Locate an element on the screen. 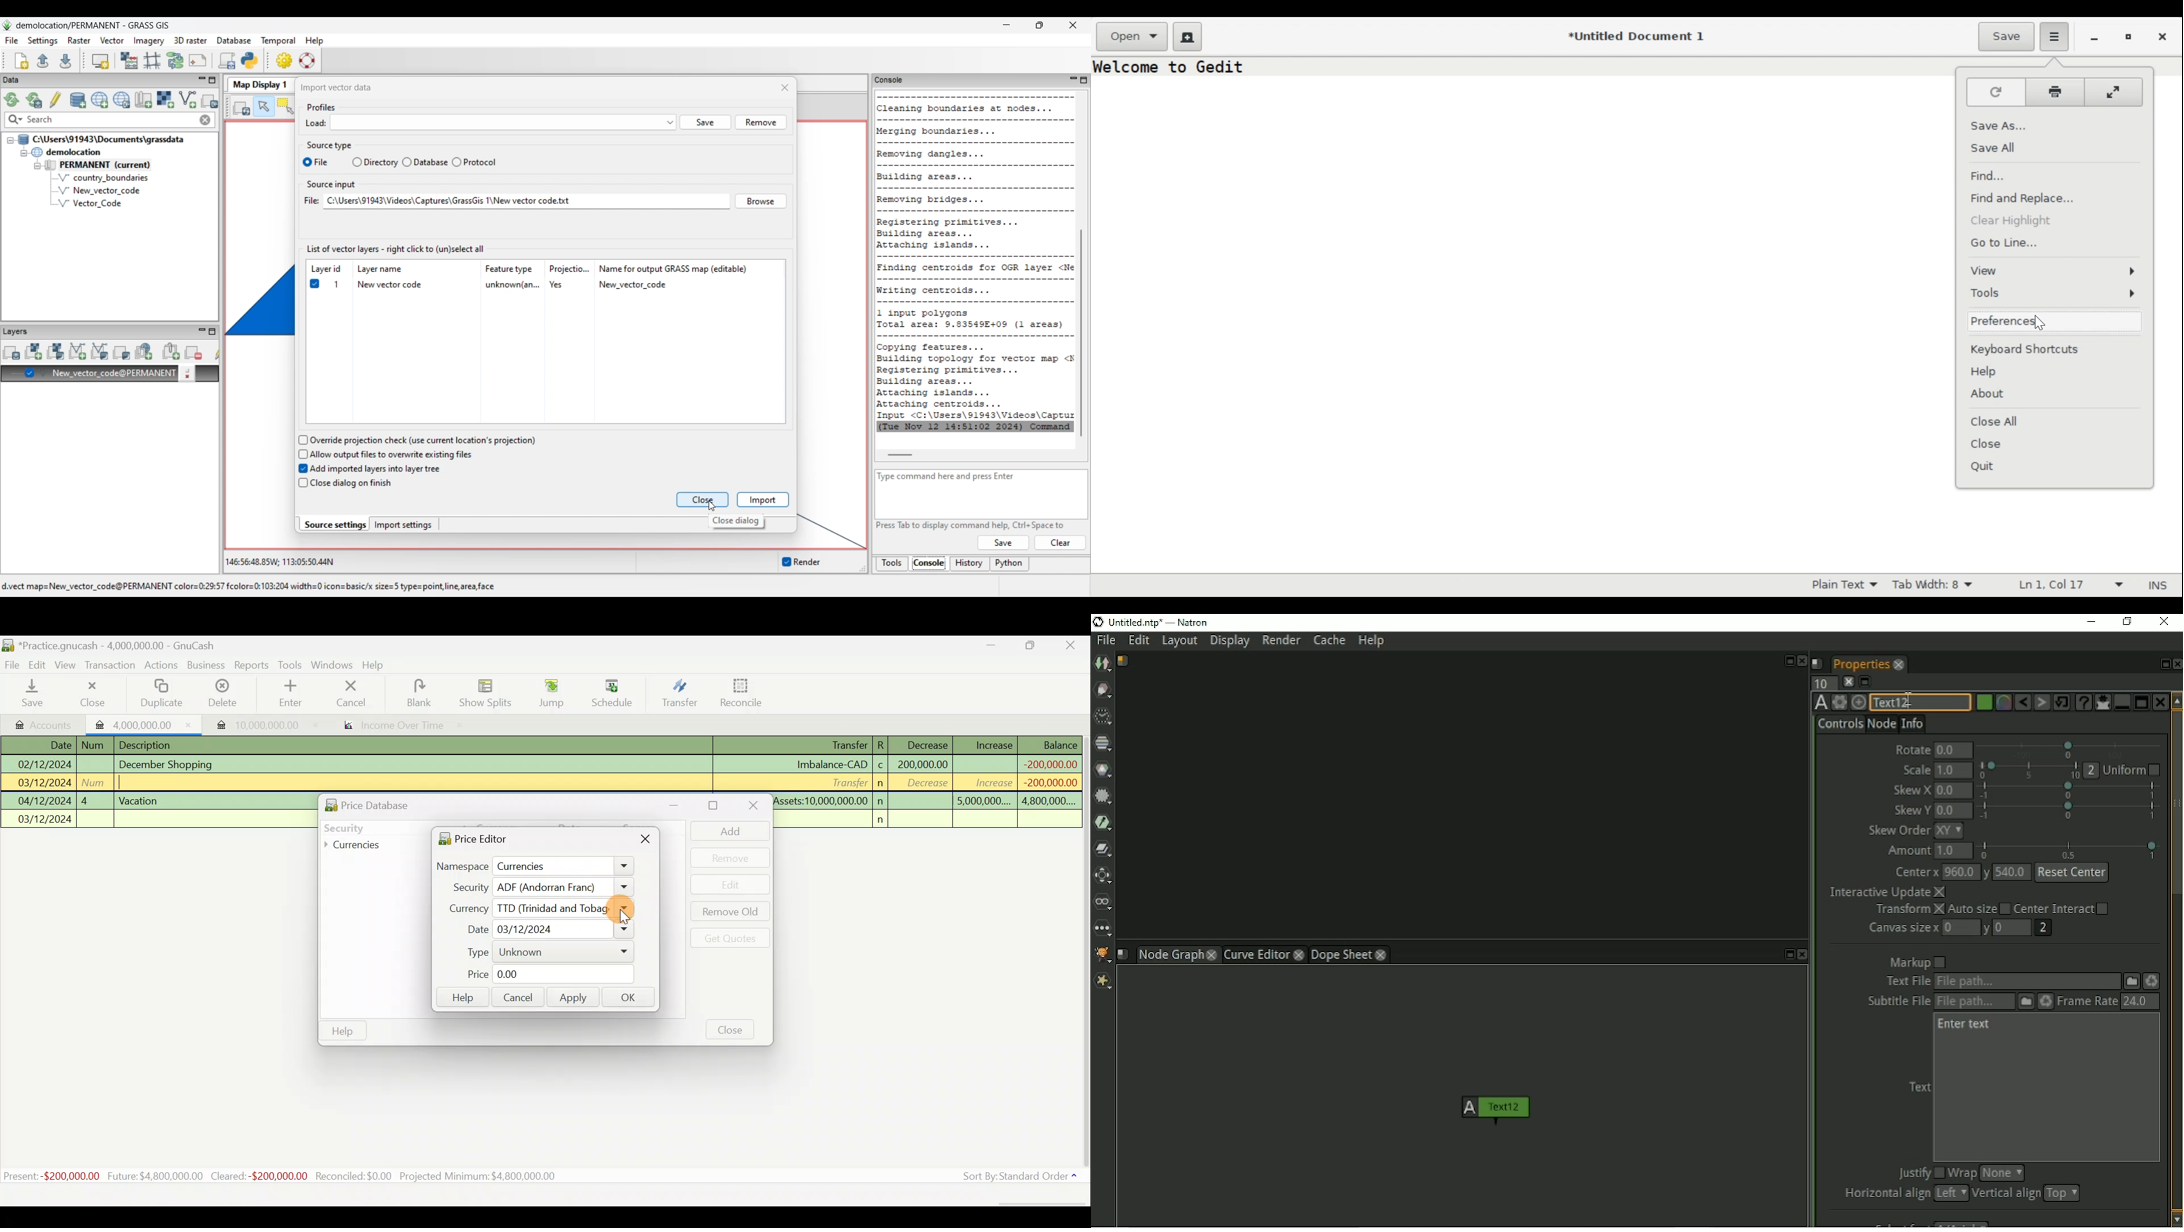 The image size is (2184, 1232). n is located at coordinates (882, 801).